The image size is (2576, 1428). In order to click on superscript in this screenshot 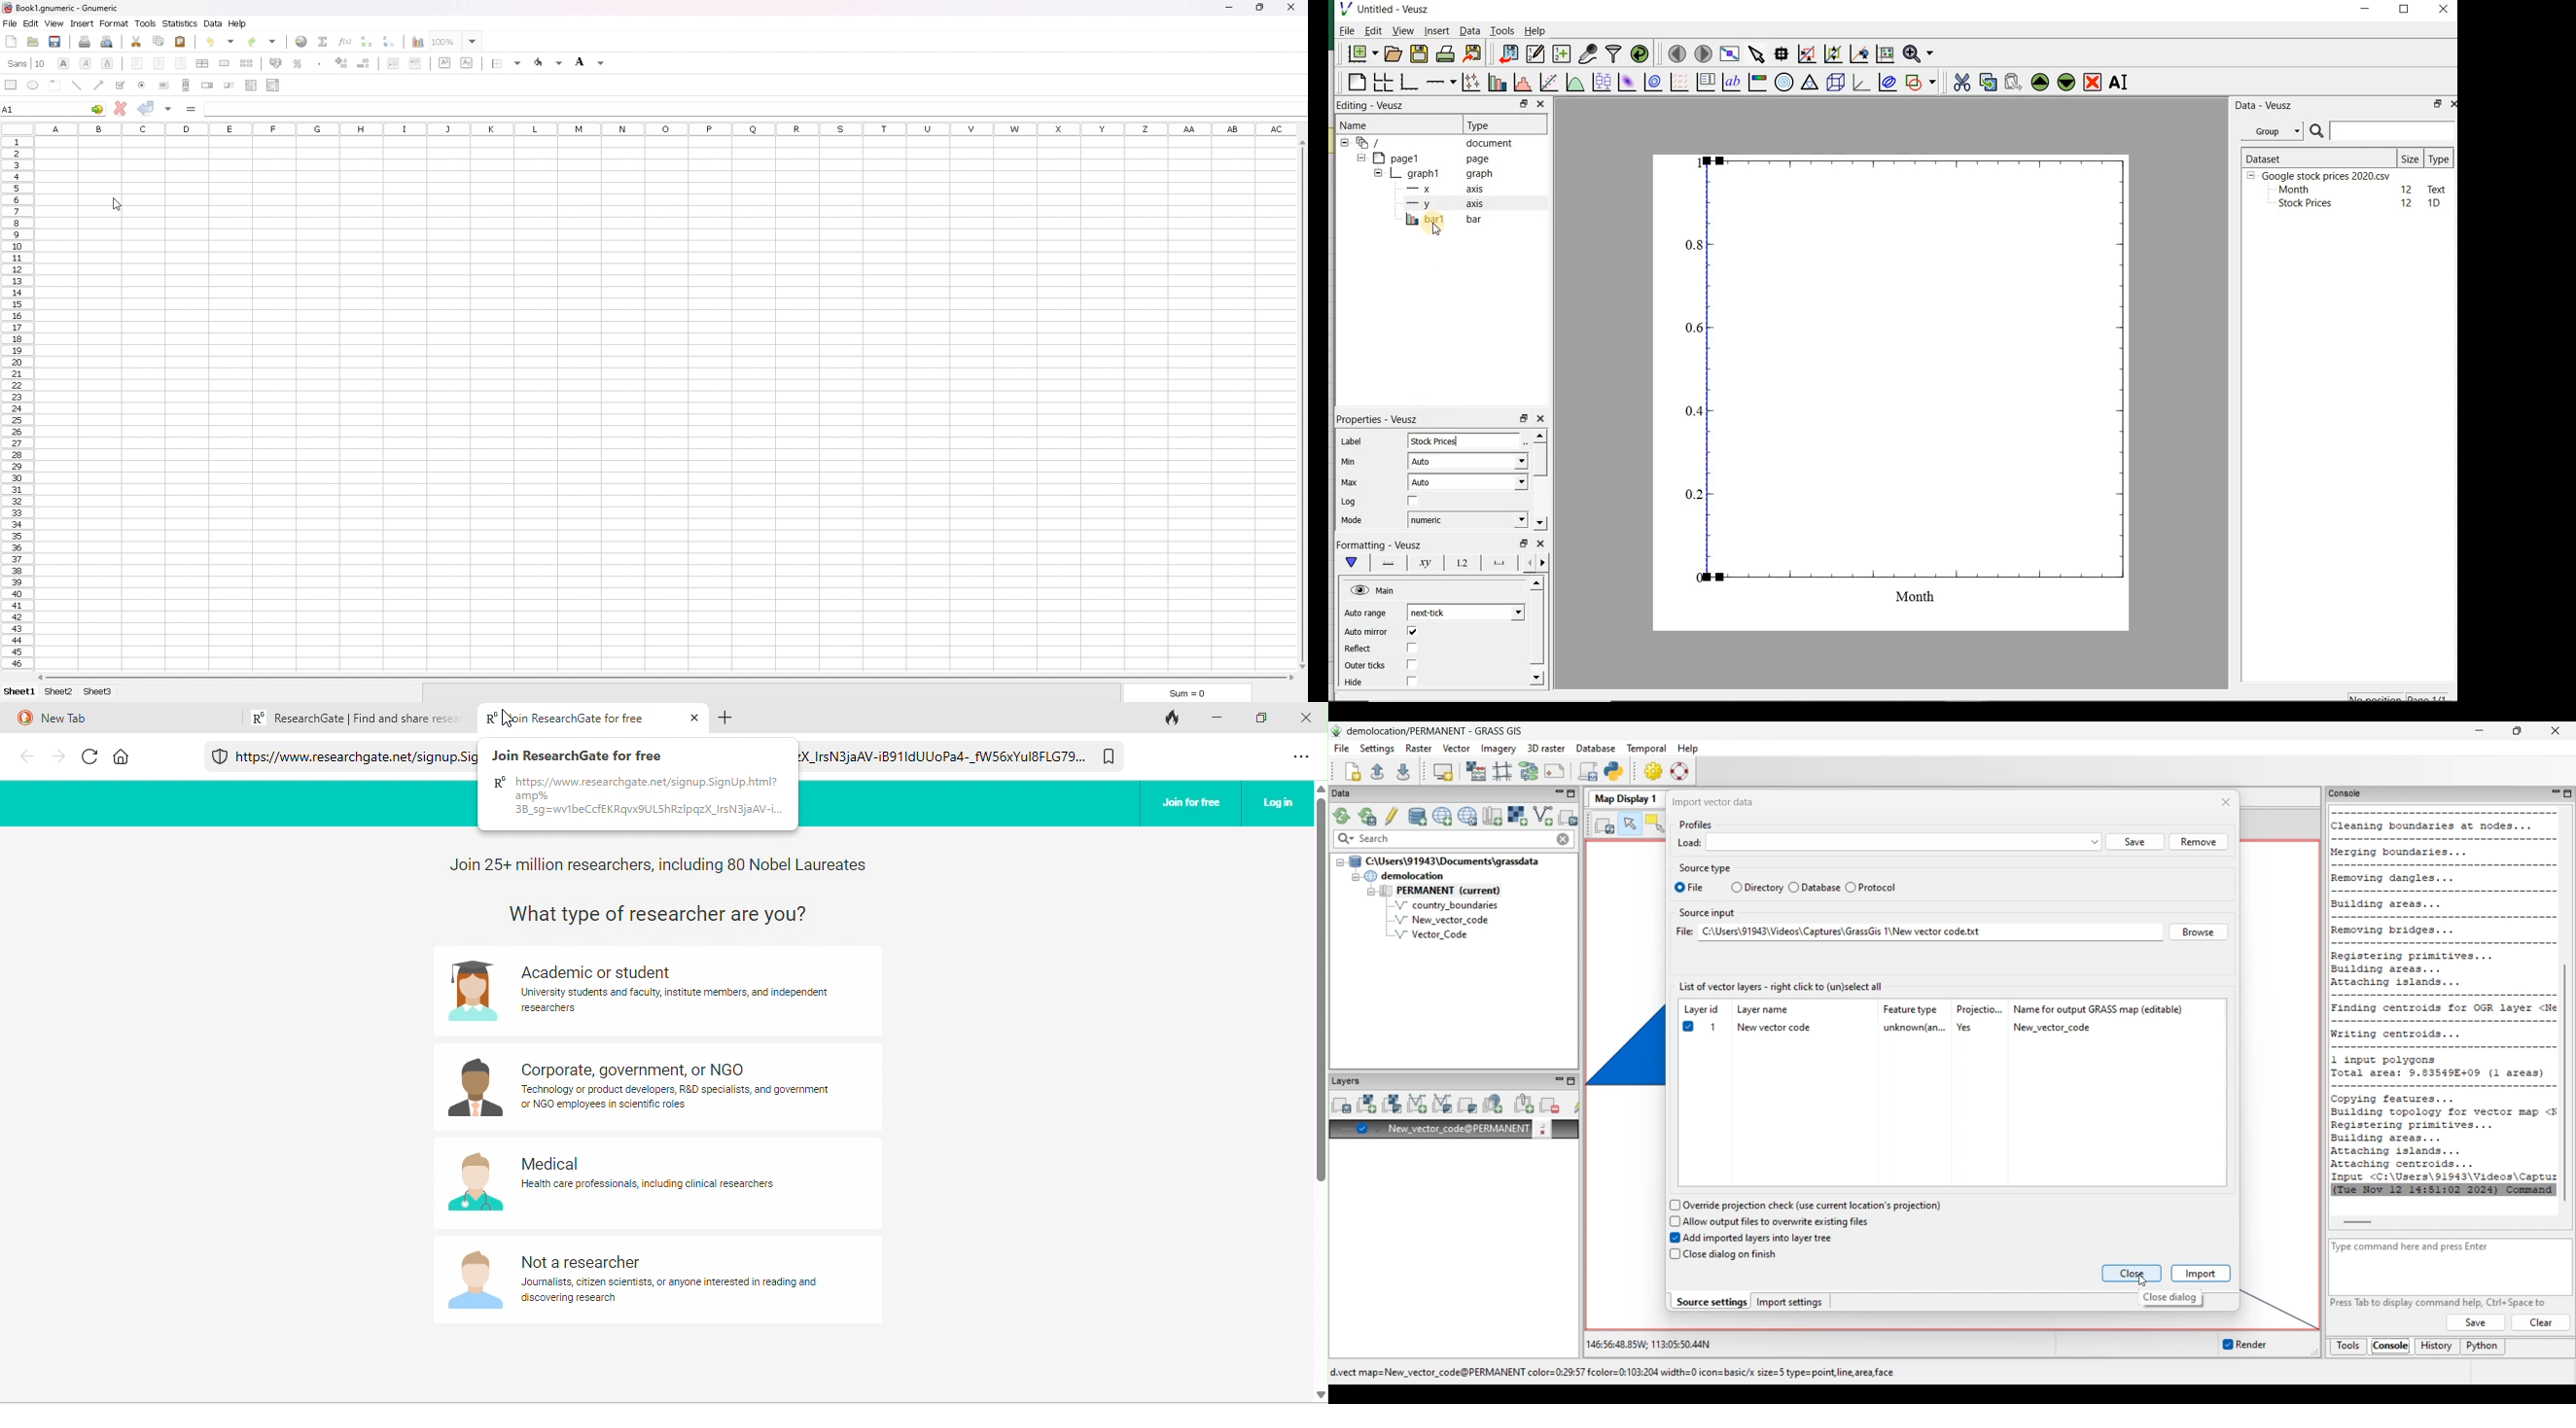, I will do `click(445, 62)`.